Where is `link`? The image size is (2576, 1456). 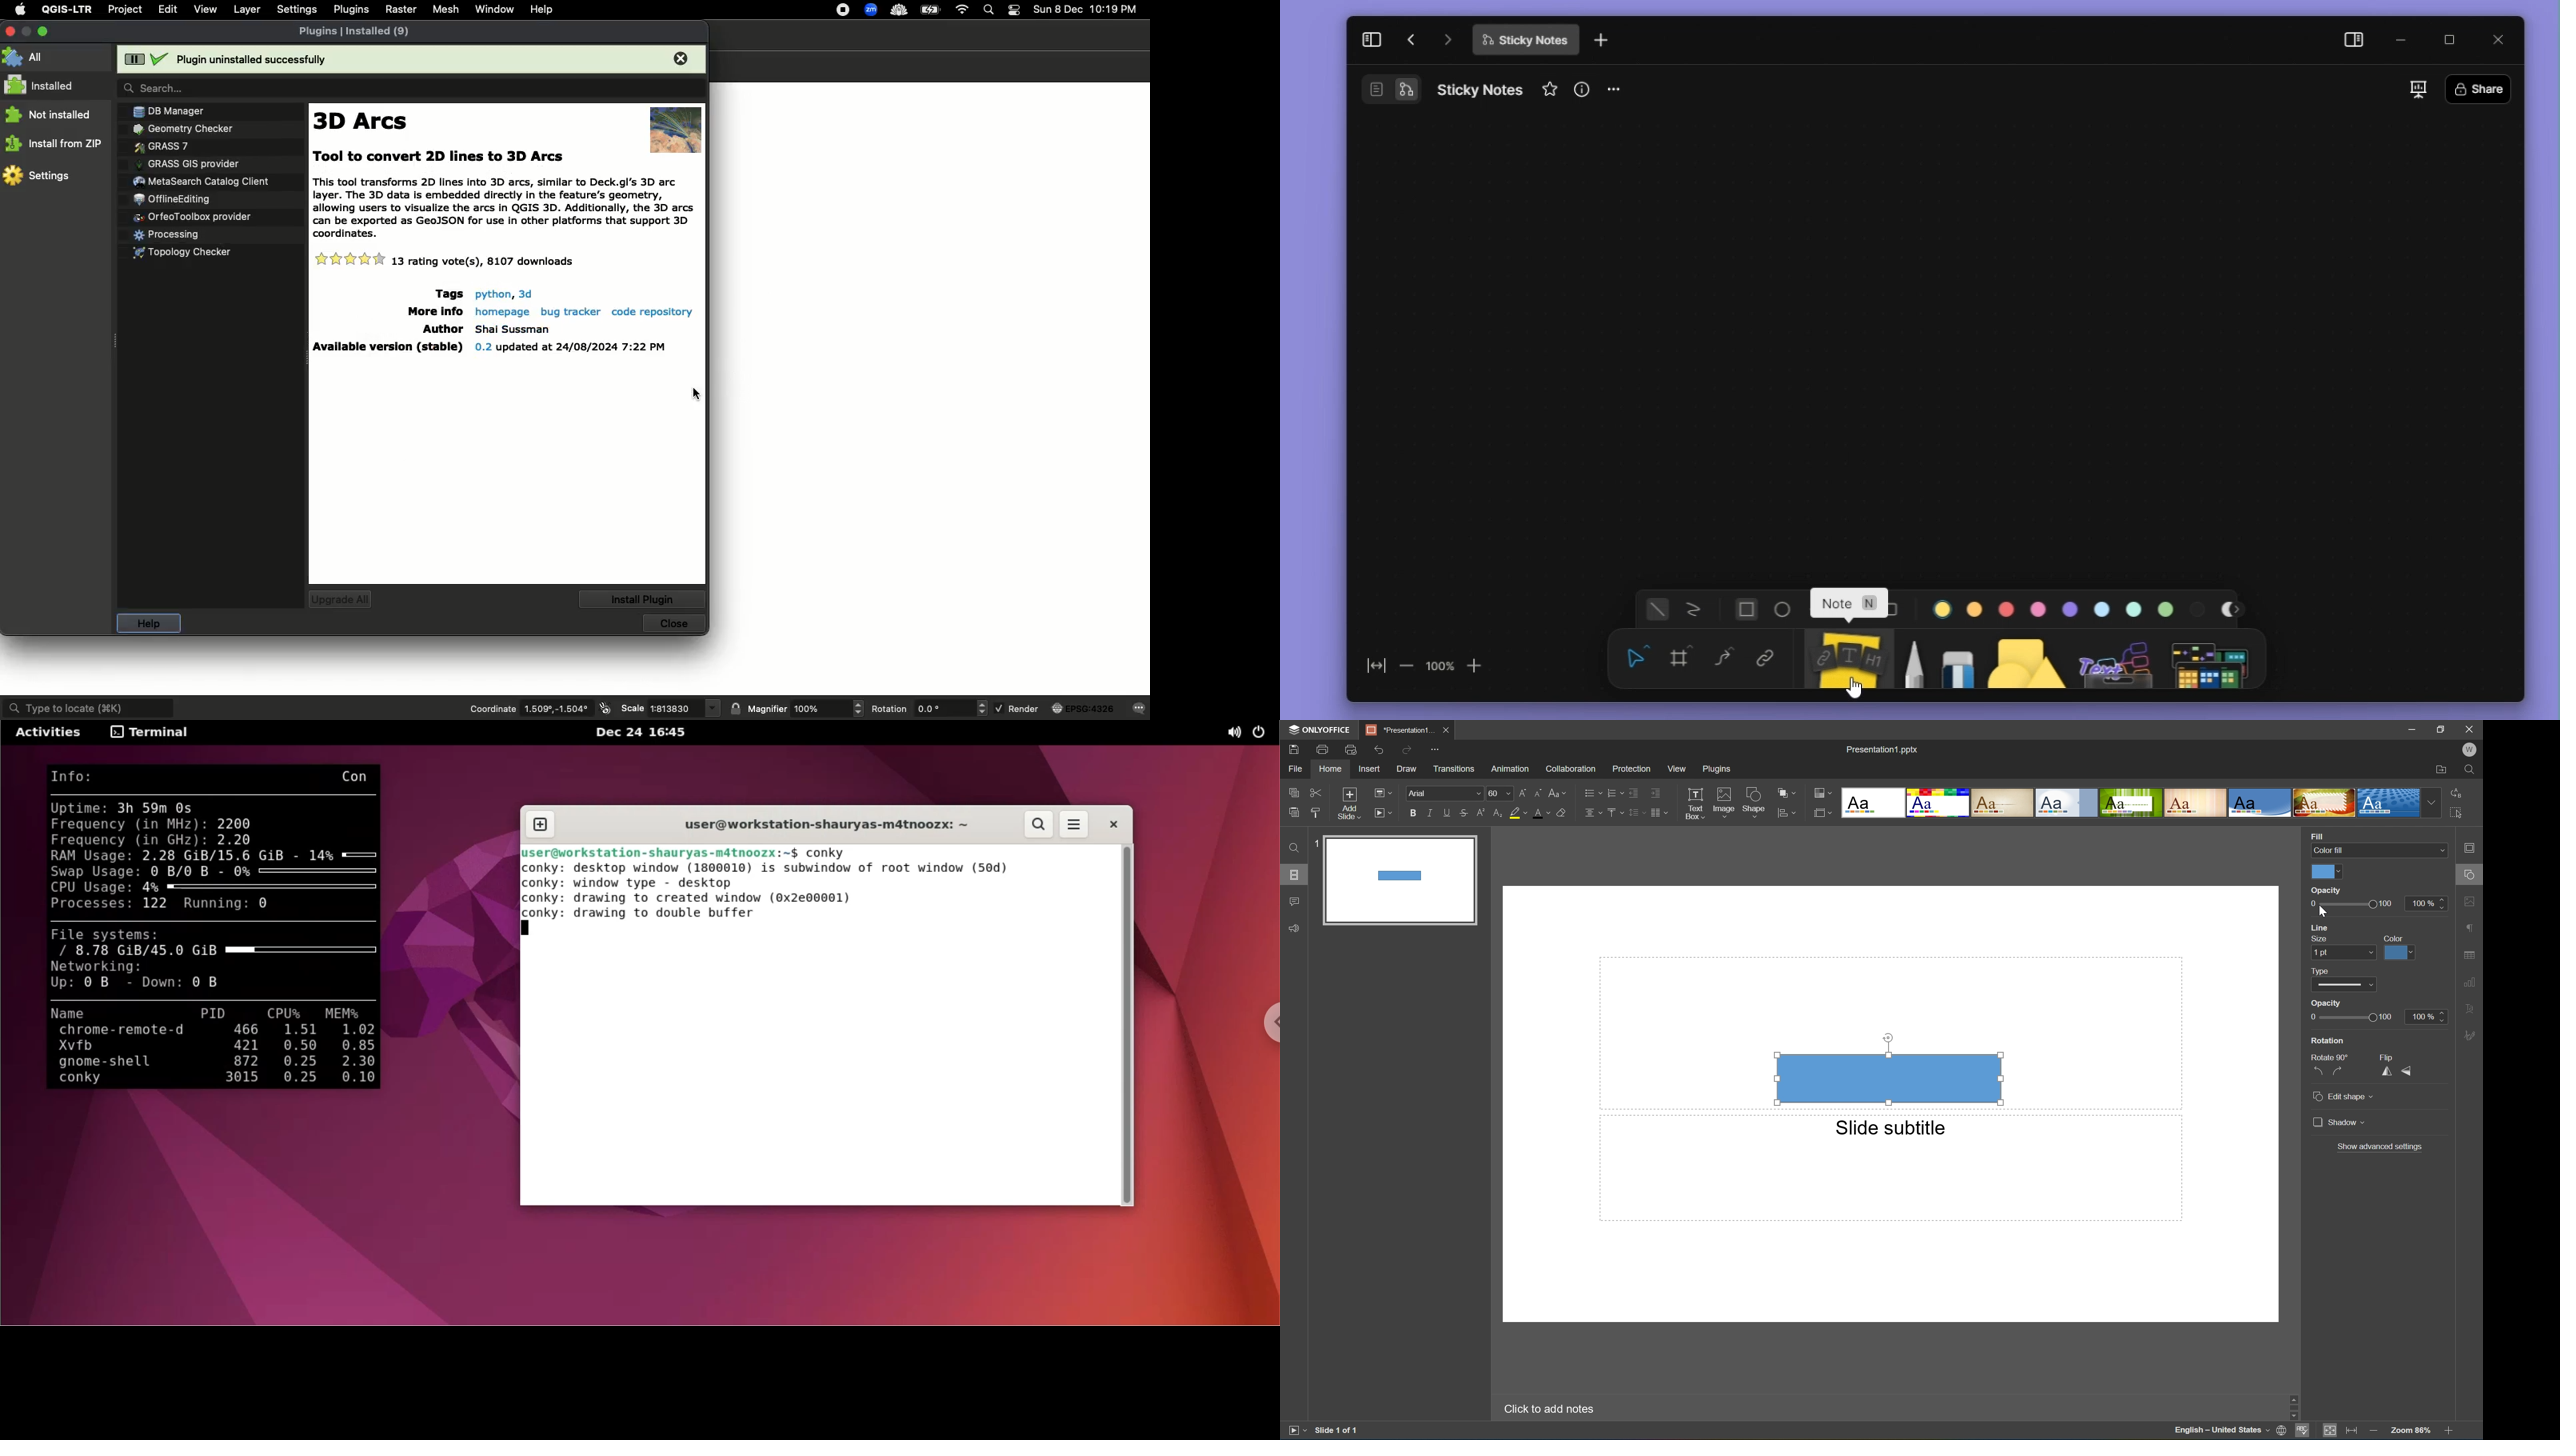
link is located at coordinates (1771, 660).